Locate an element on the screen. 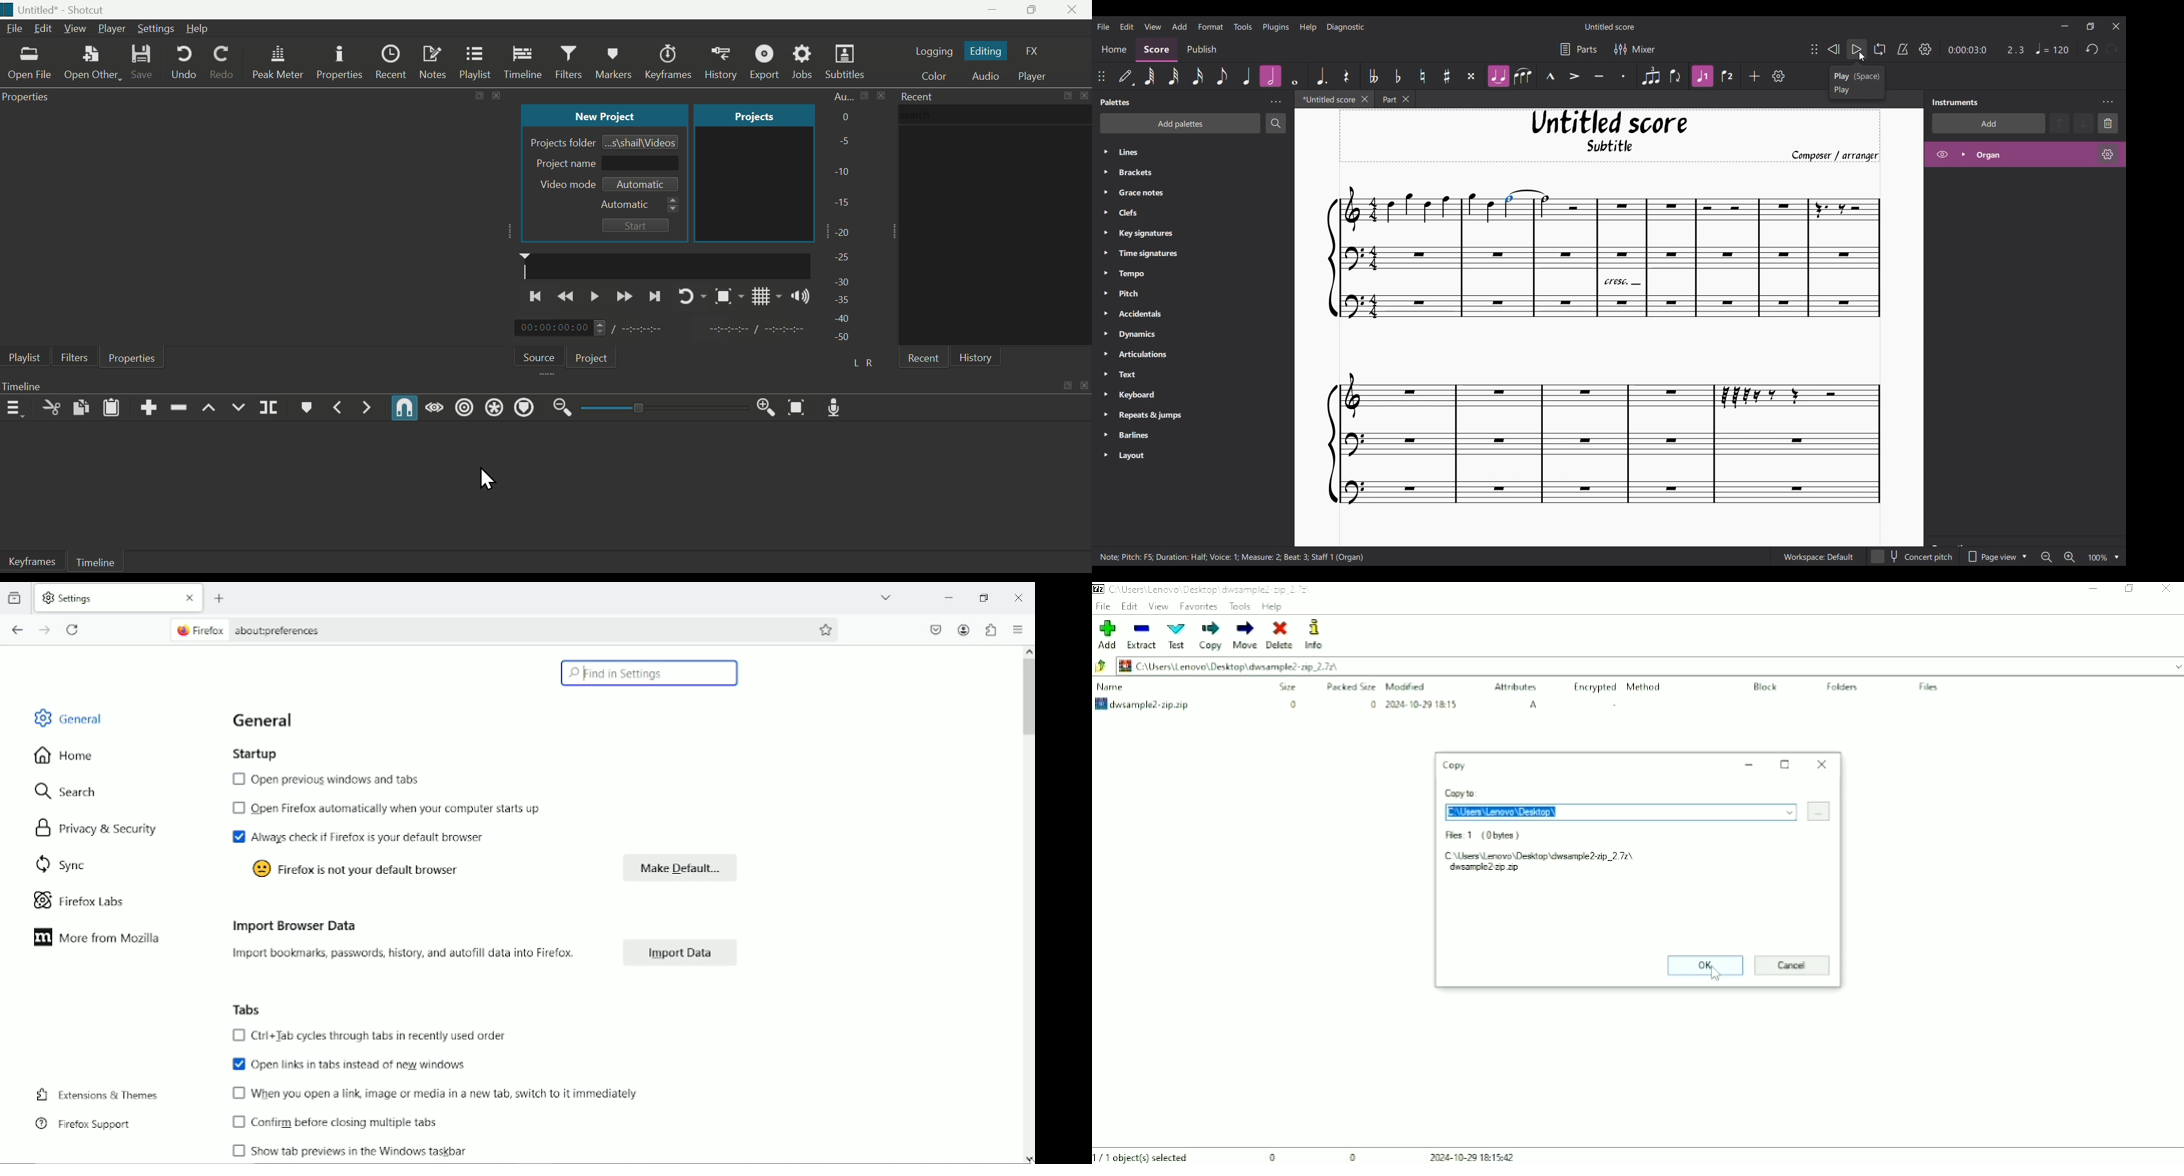  Append is located at coordinates (149, 408).